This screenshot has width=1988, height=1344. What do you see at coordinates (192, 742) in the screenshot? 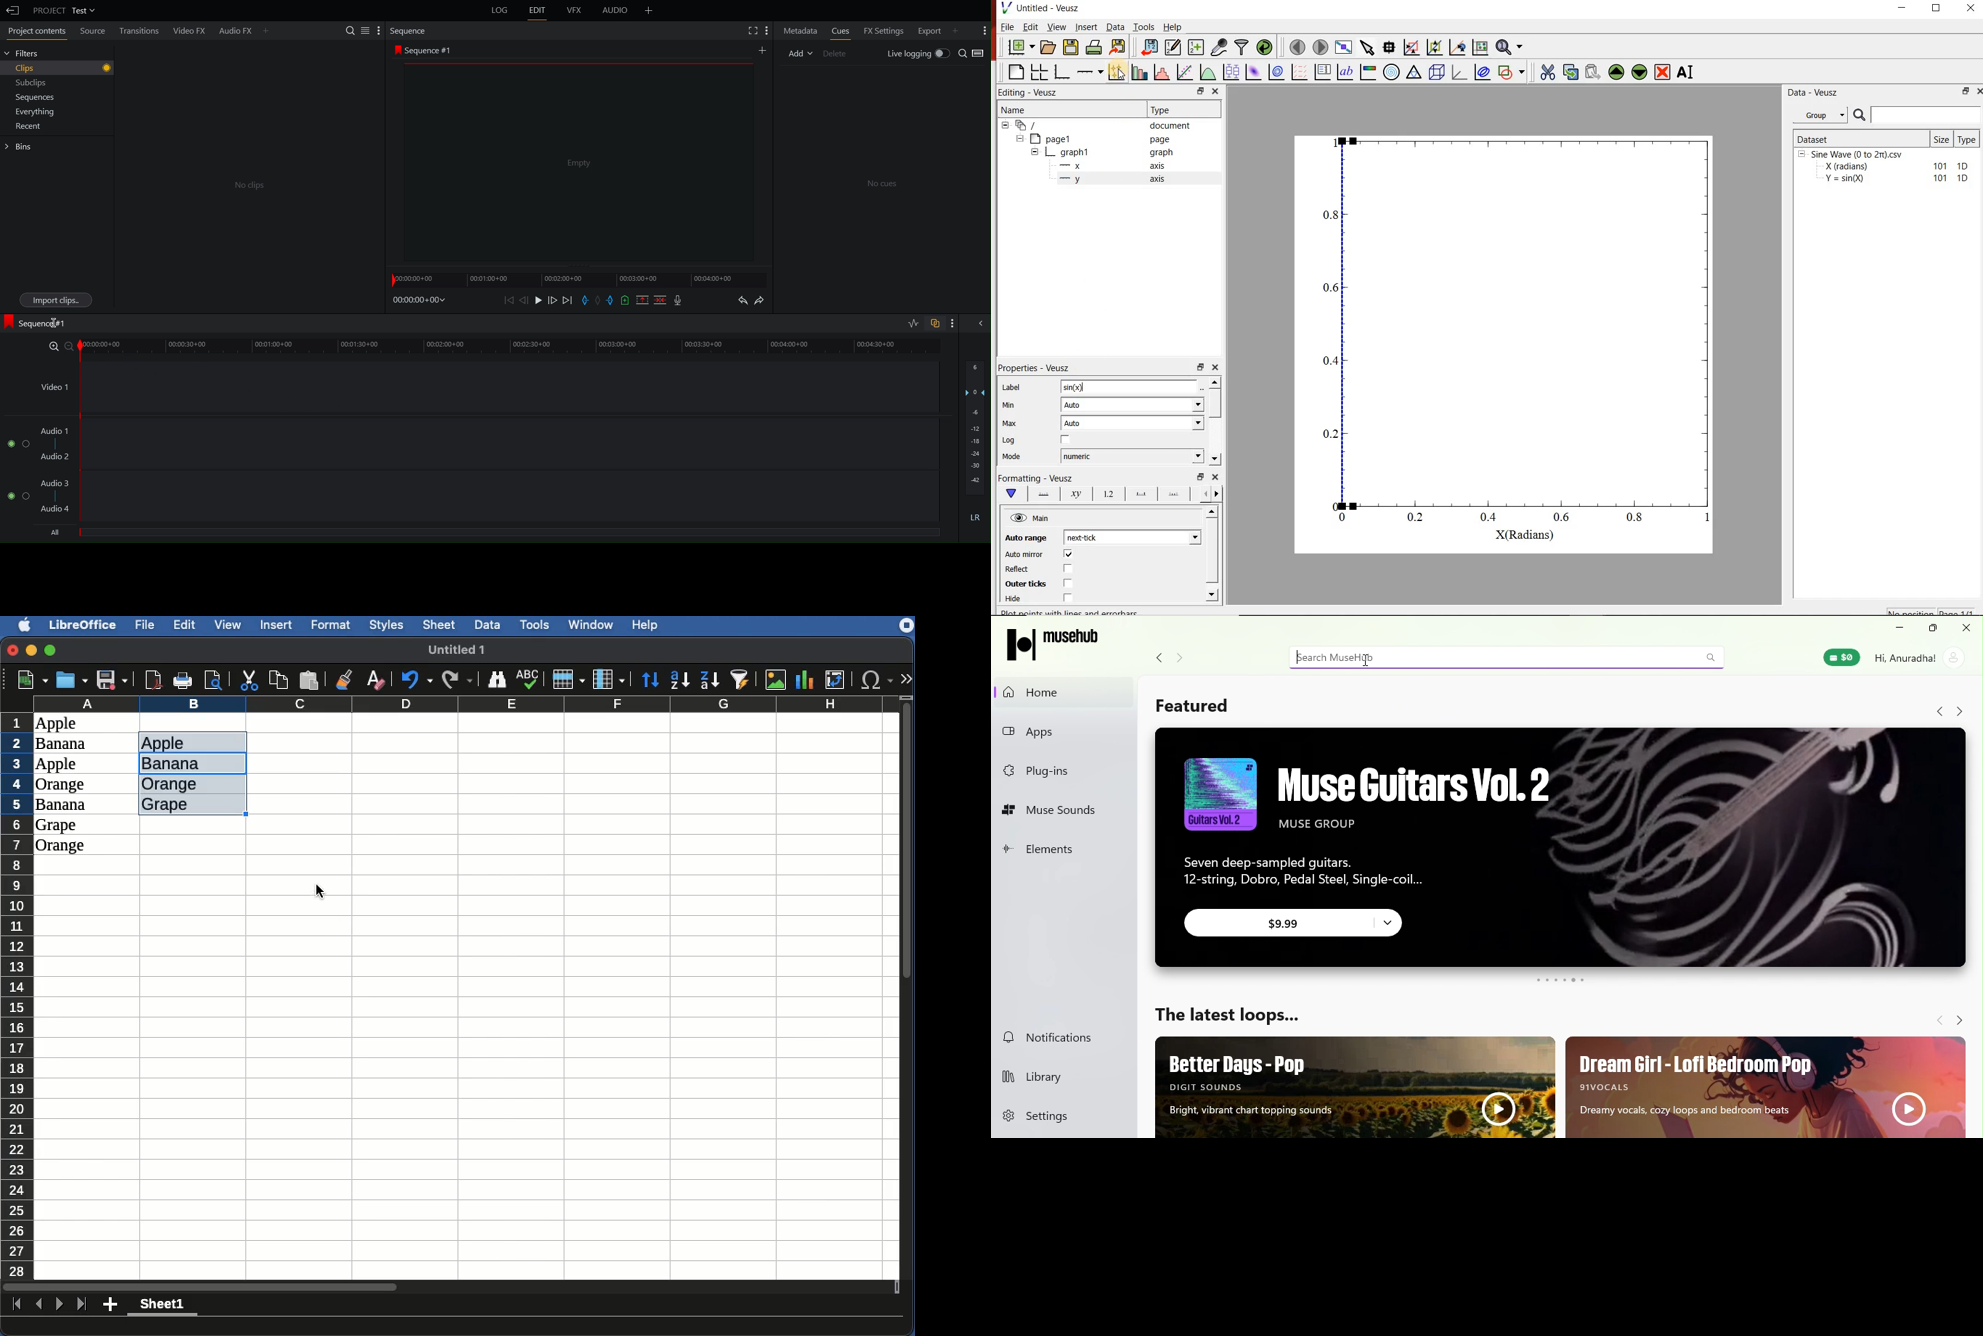
I see `UNIQUE Values listed - Apple` at bounding box center [192, 742].